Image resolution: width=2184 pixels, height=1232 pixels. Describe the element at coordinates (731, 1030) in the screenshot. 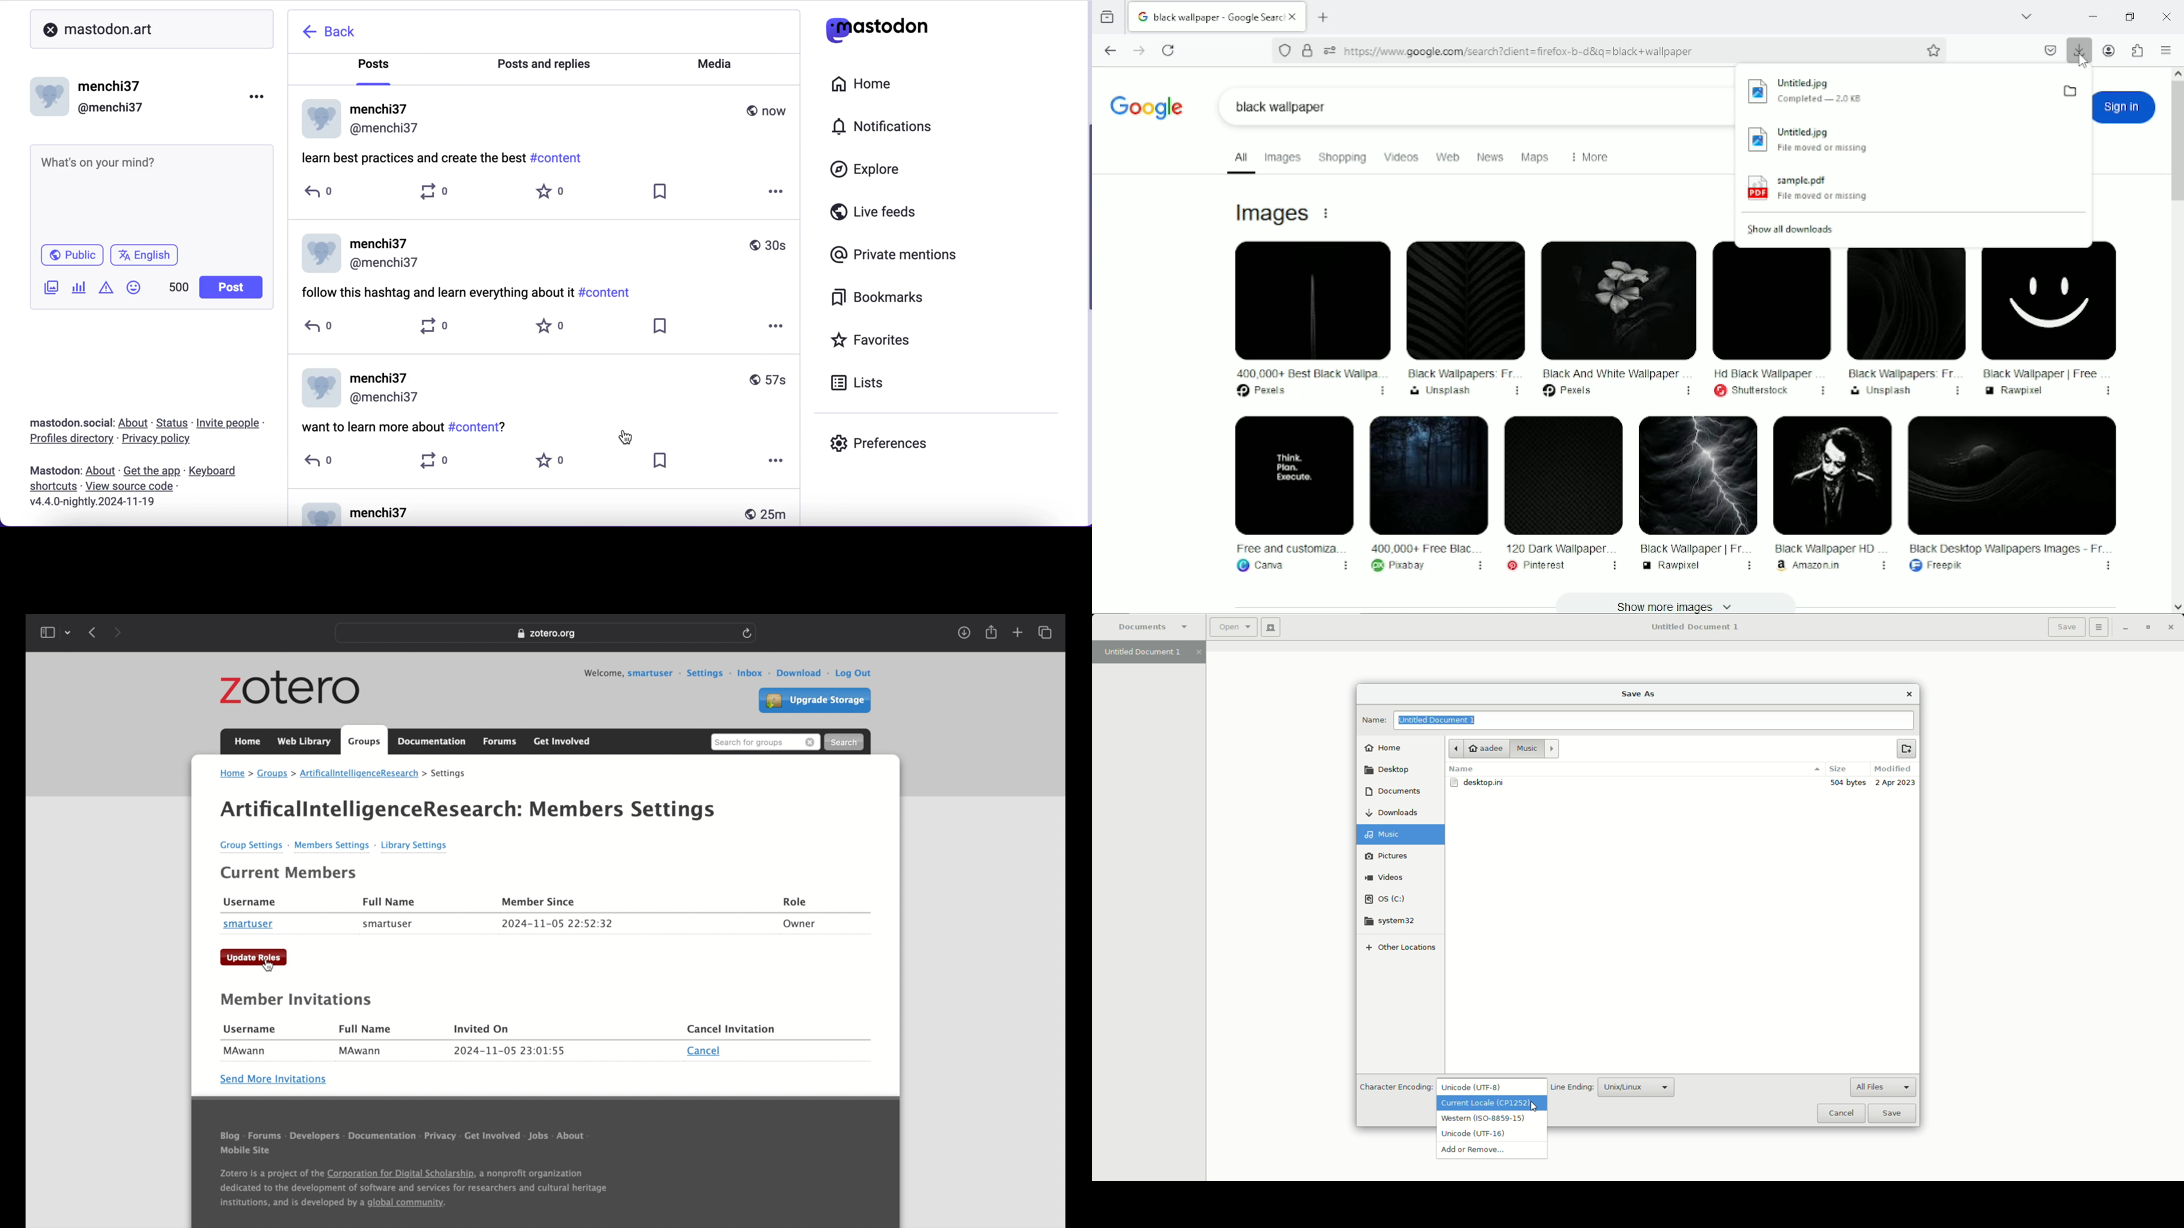

I see `cancel invitation` at that location.